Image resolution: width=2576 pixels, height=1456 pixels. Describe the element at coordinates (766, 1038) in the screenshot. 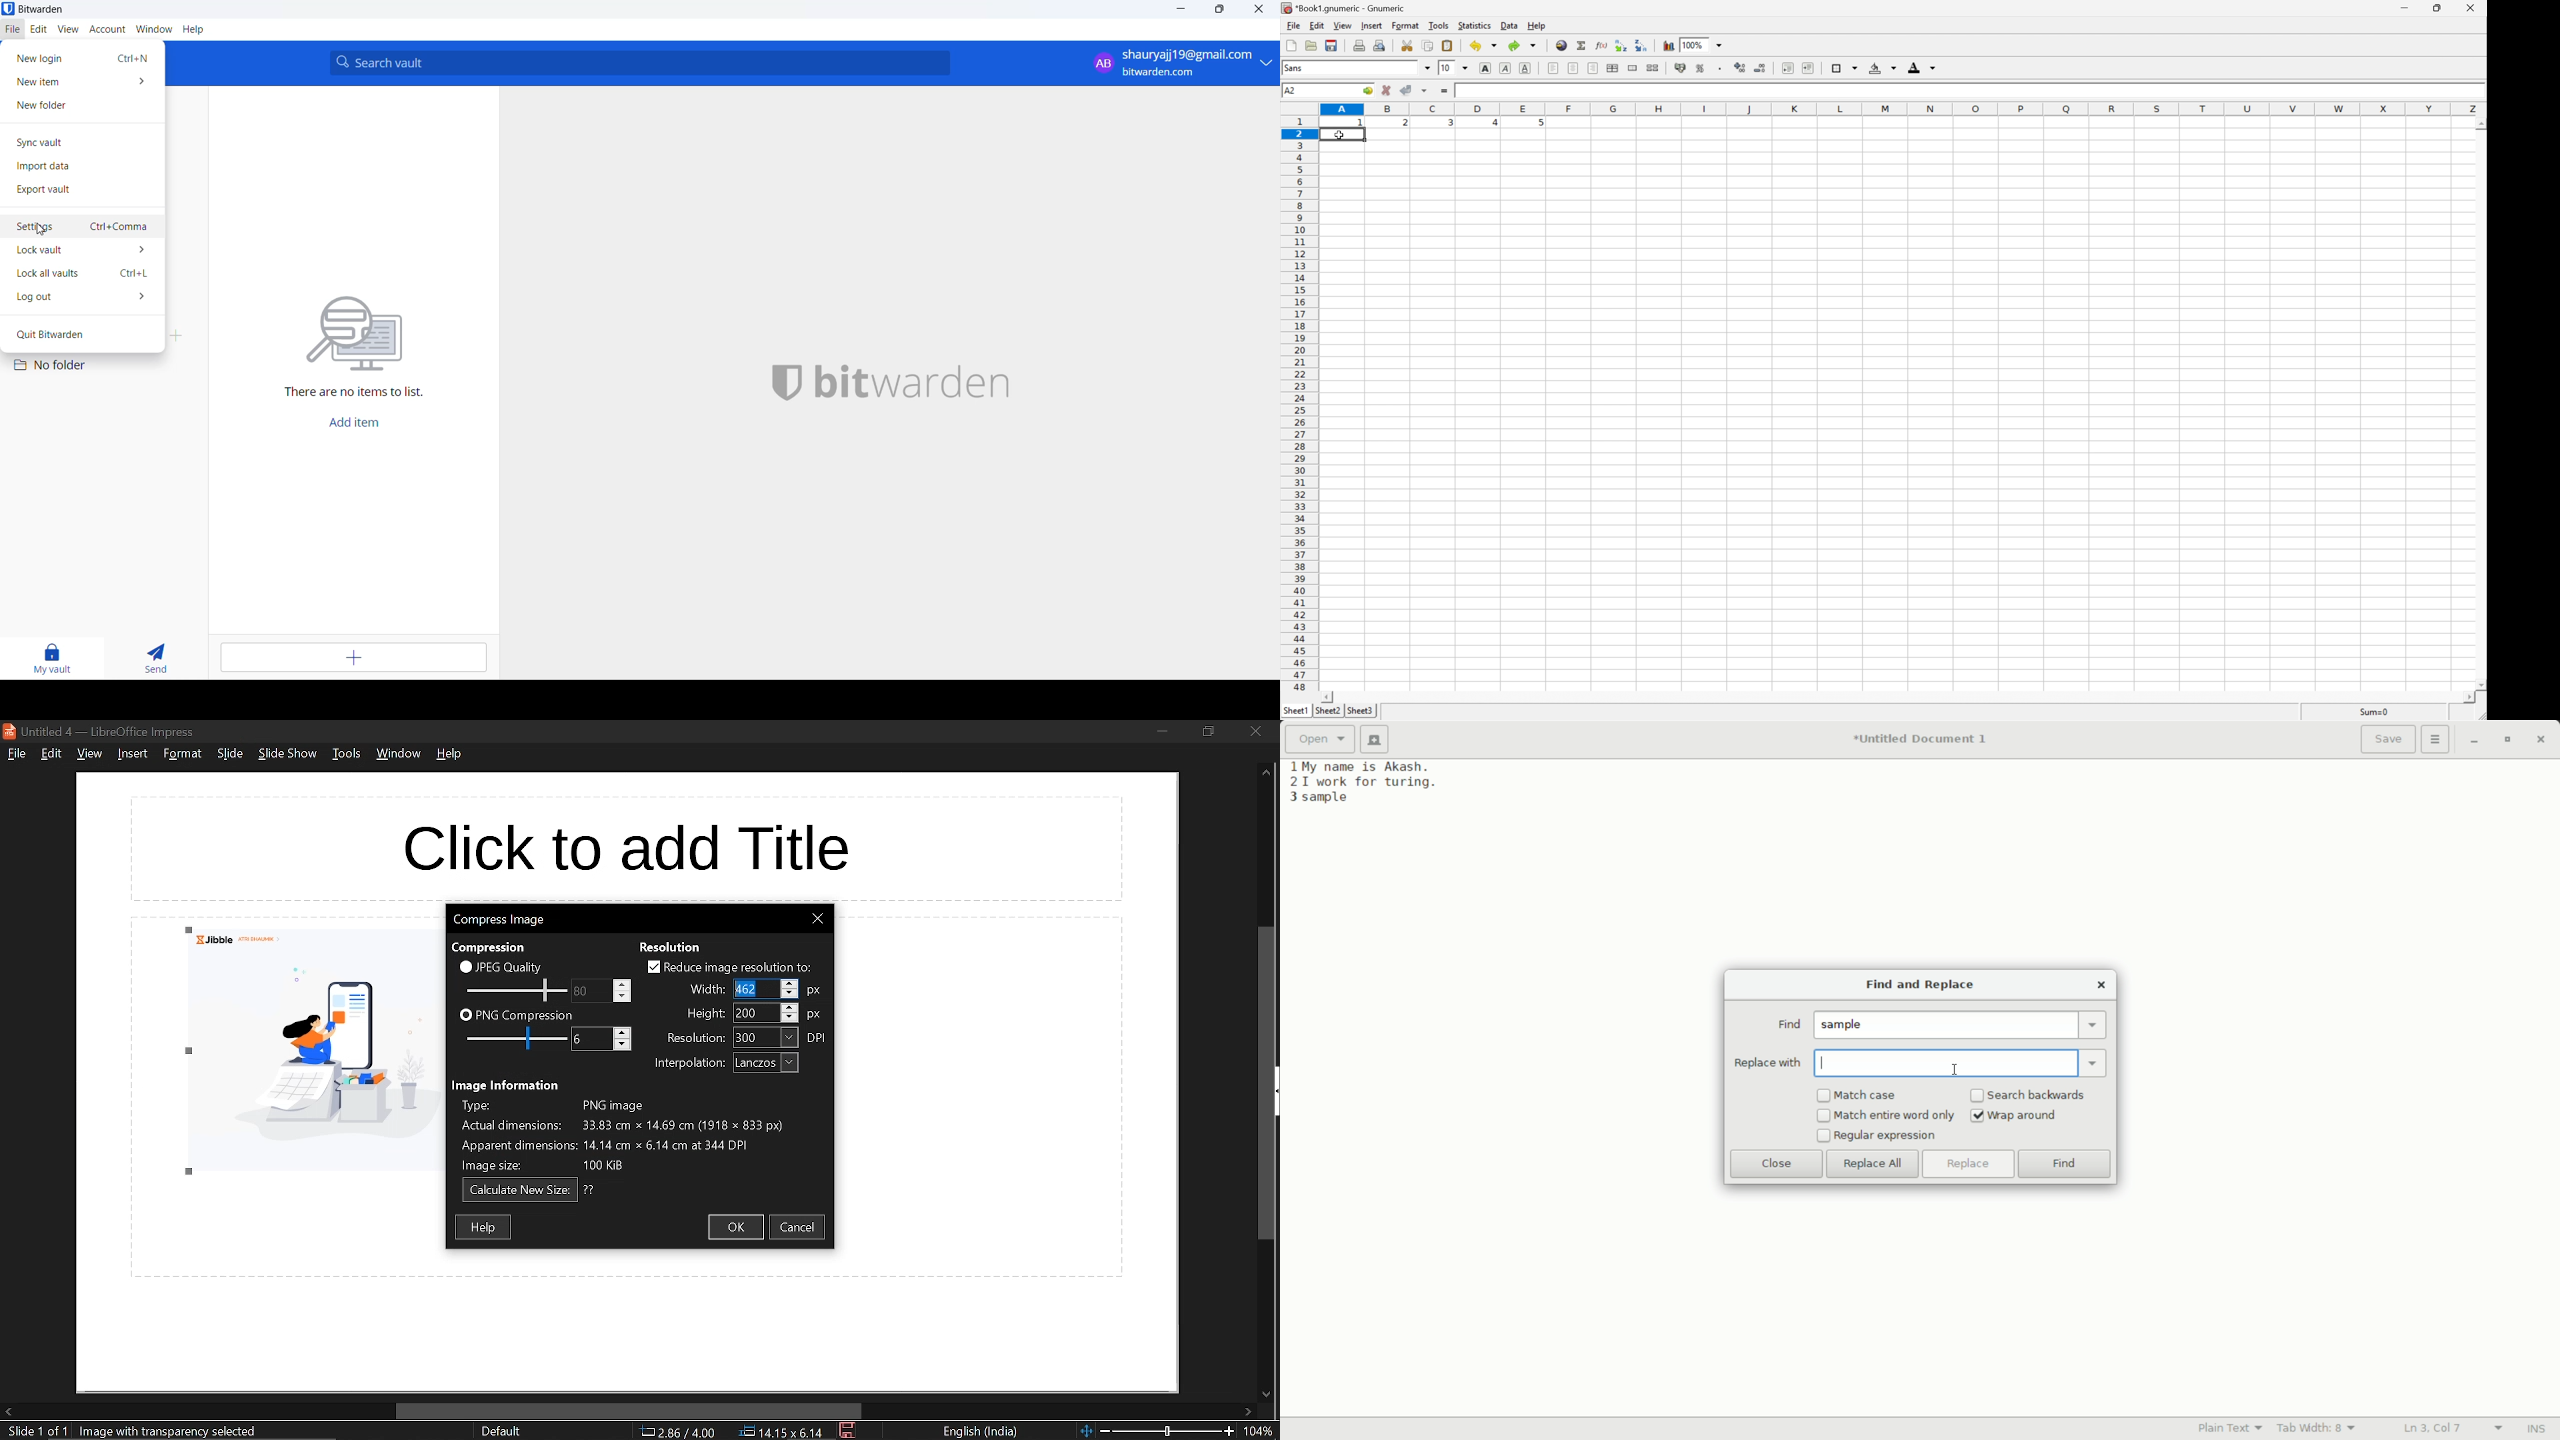

I see `resolution` at that location.